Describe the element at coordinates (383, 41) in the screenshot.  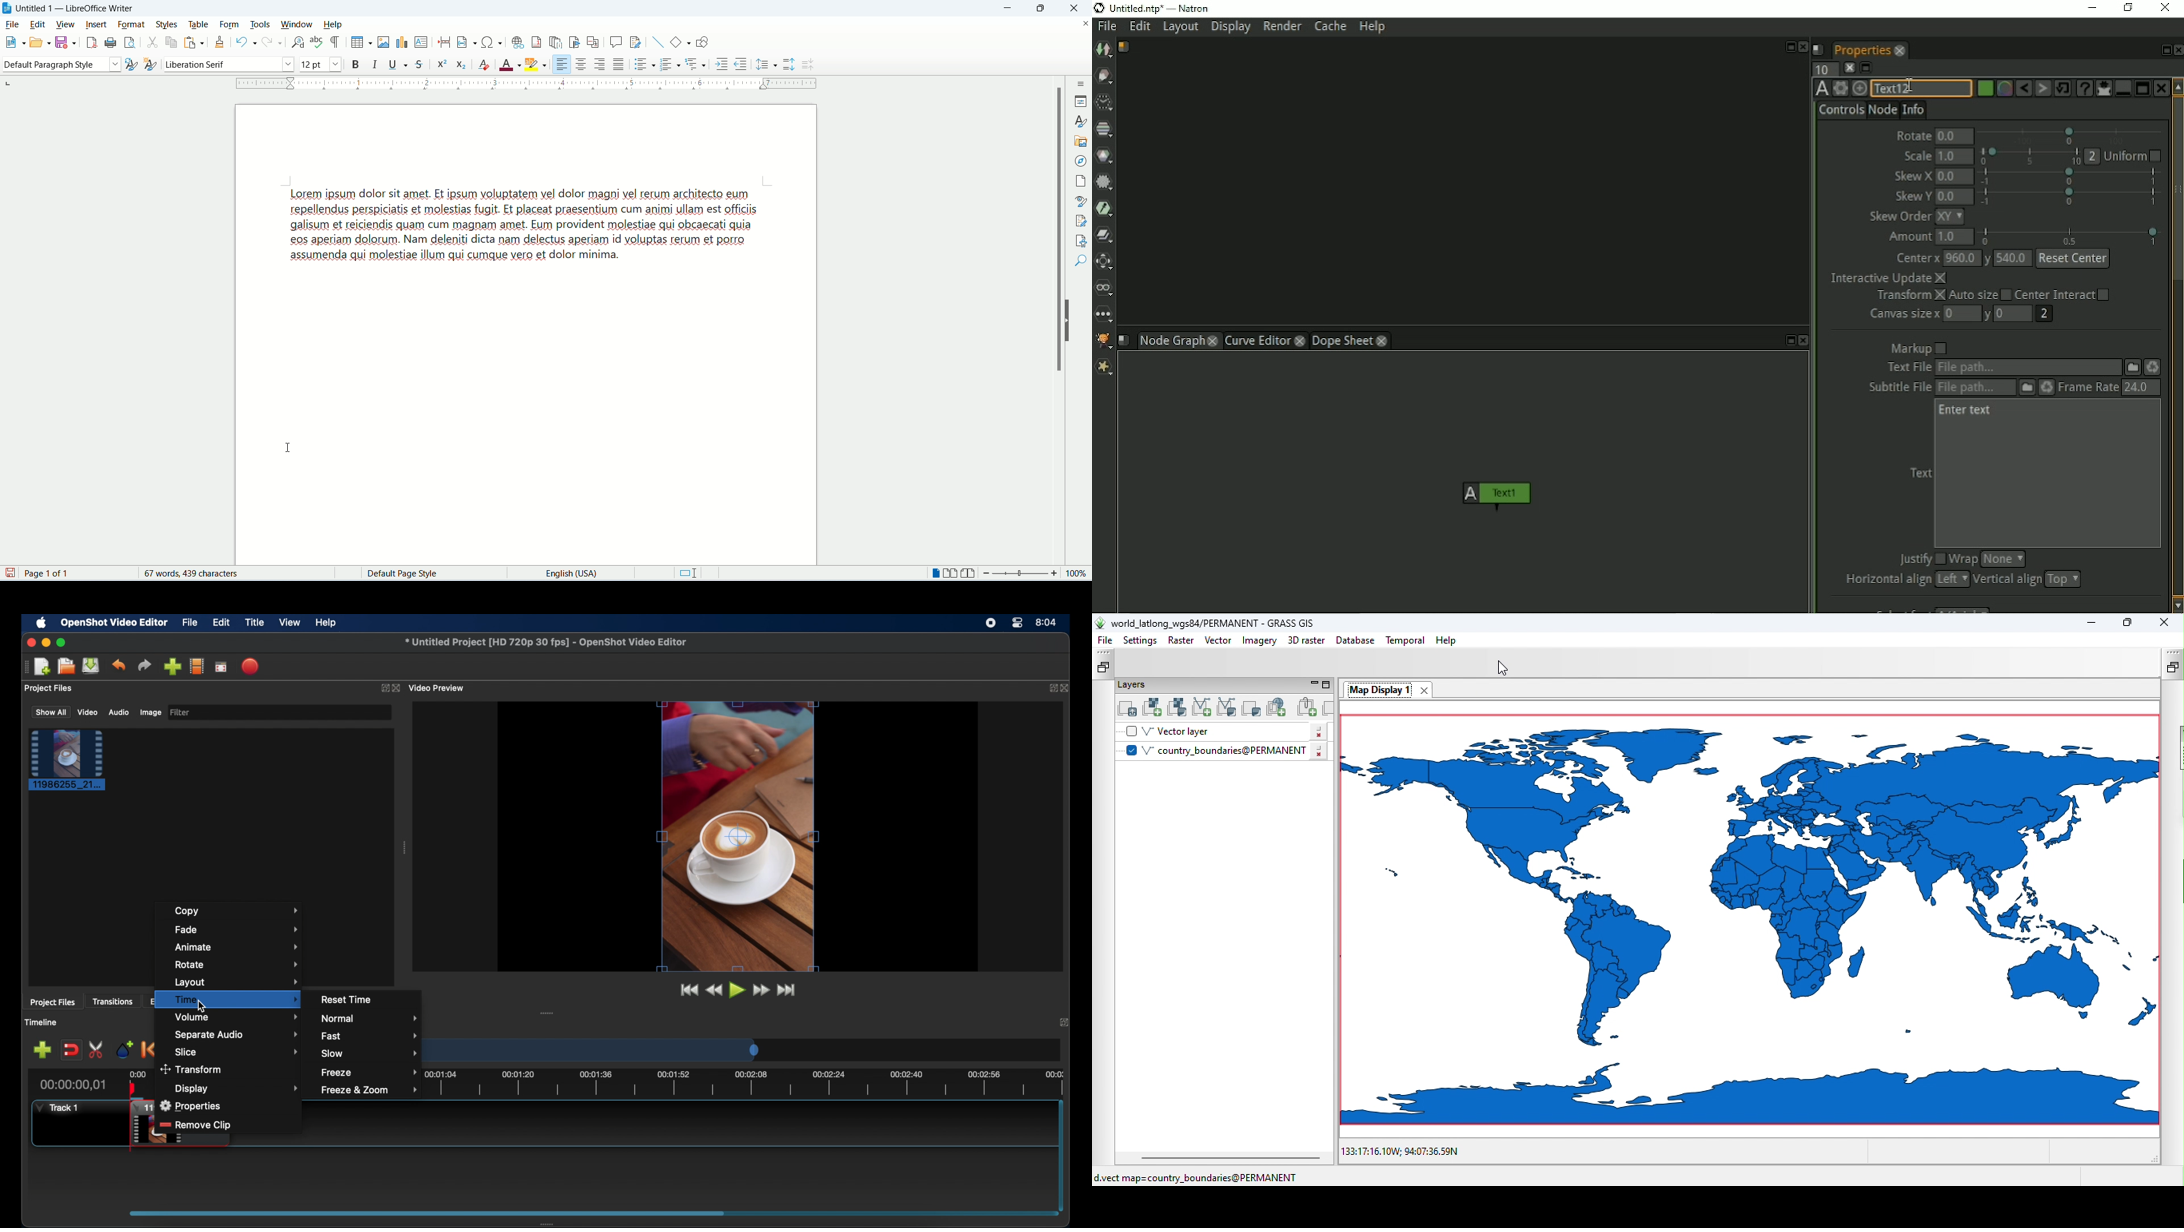
I see `insert image` at that location.